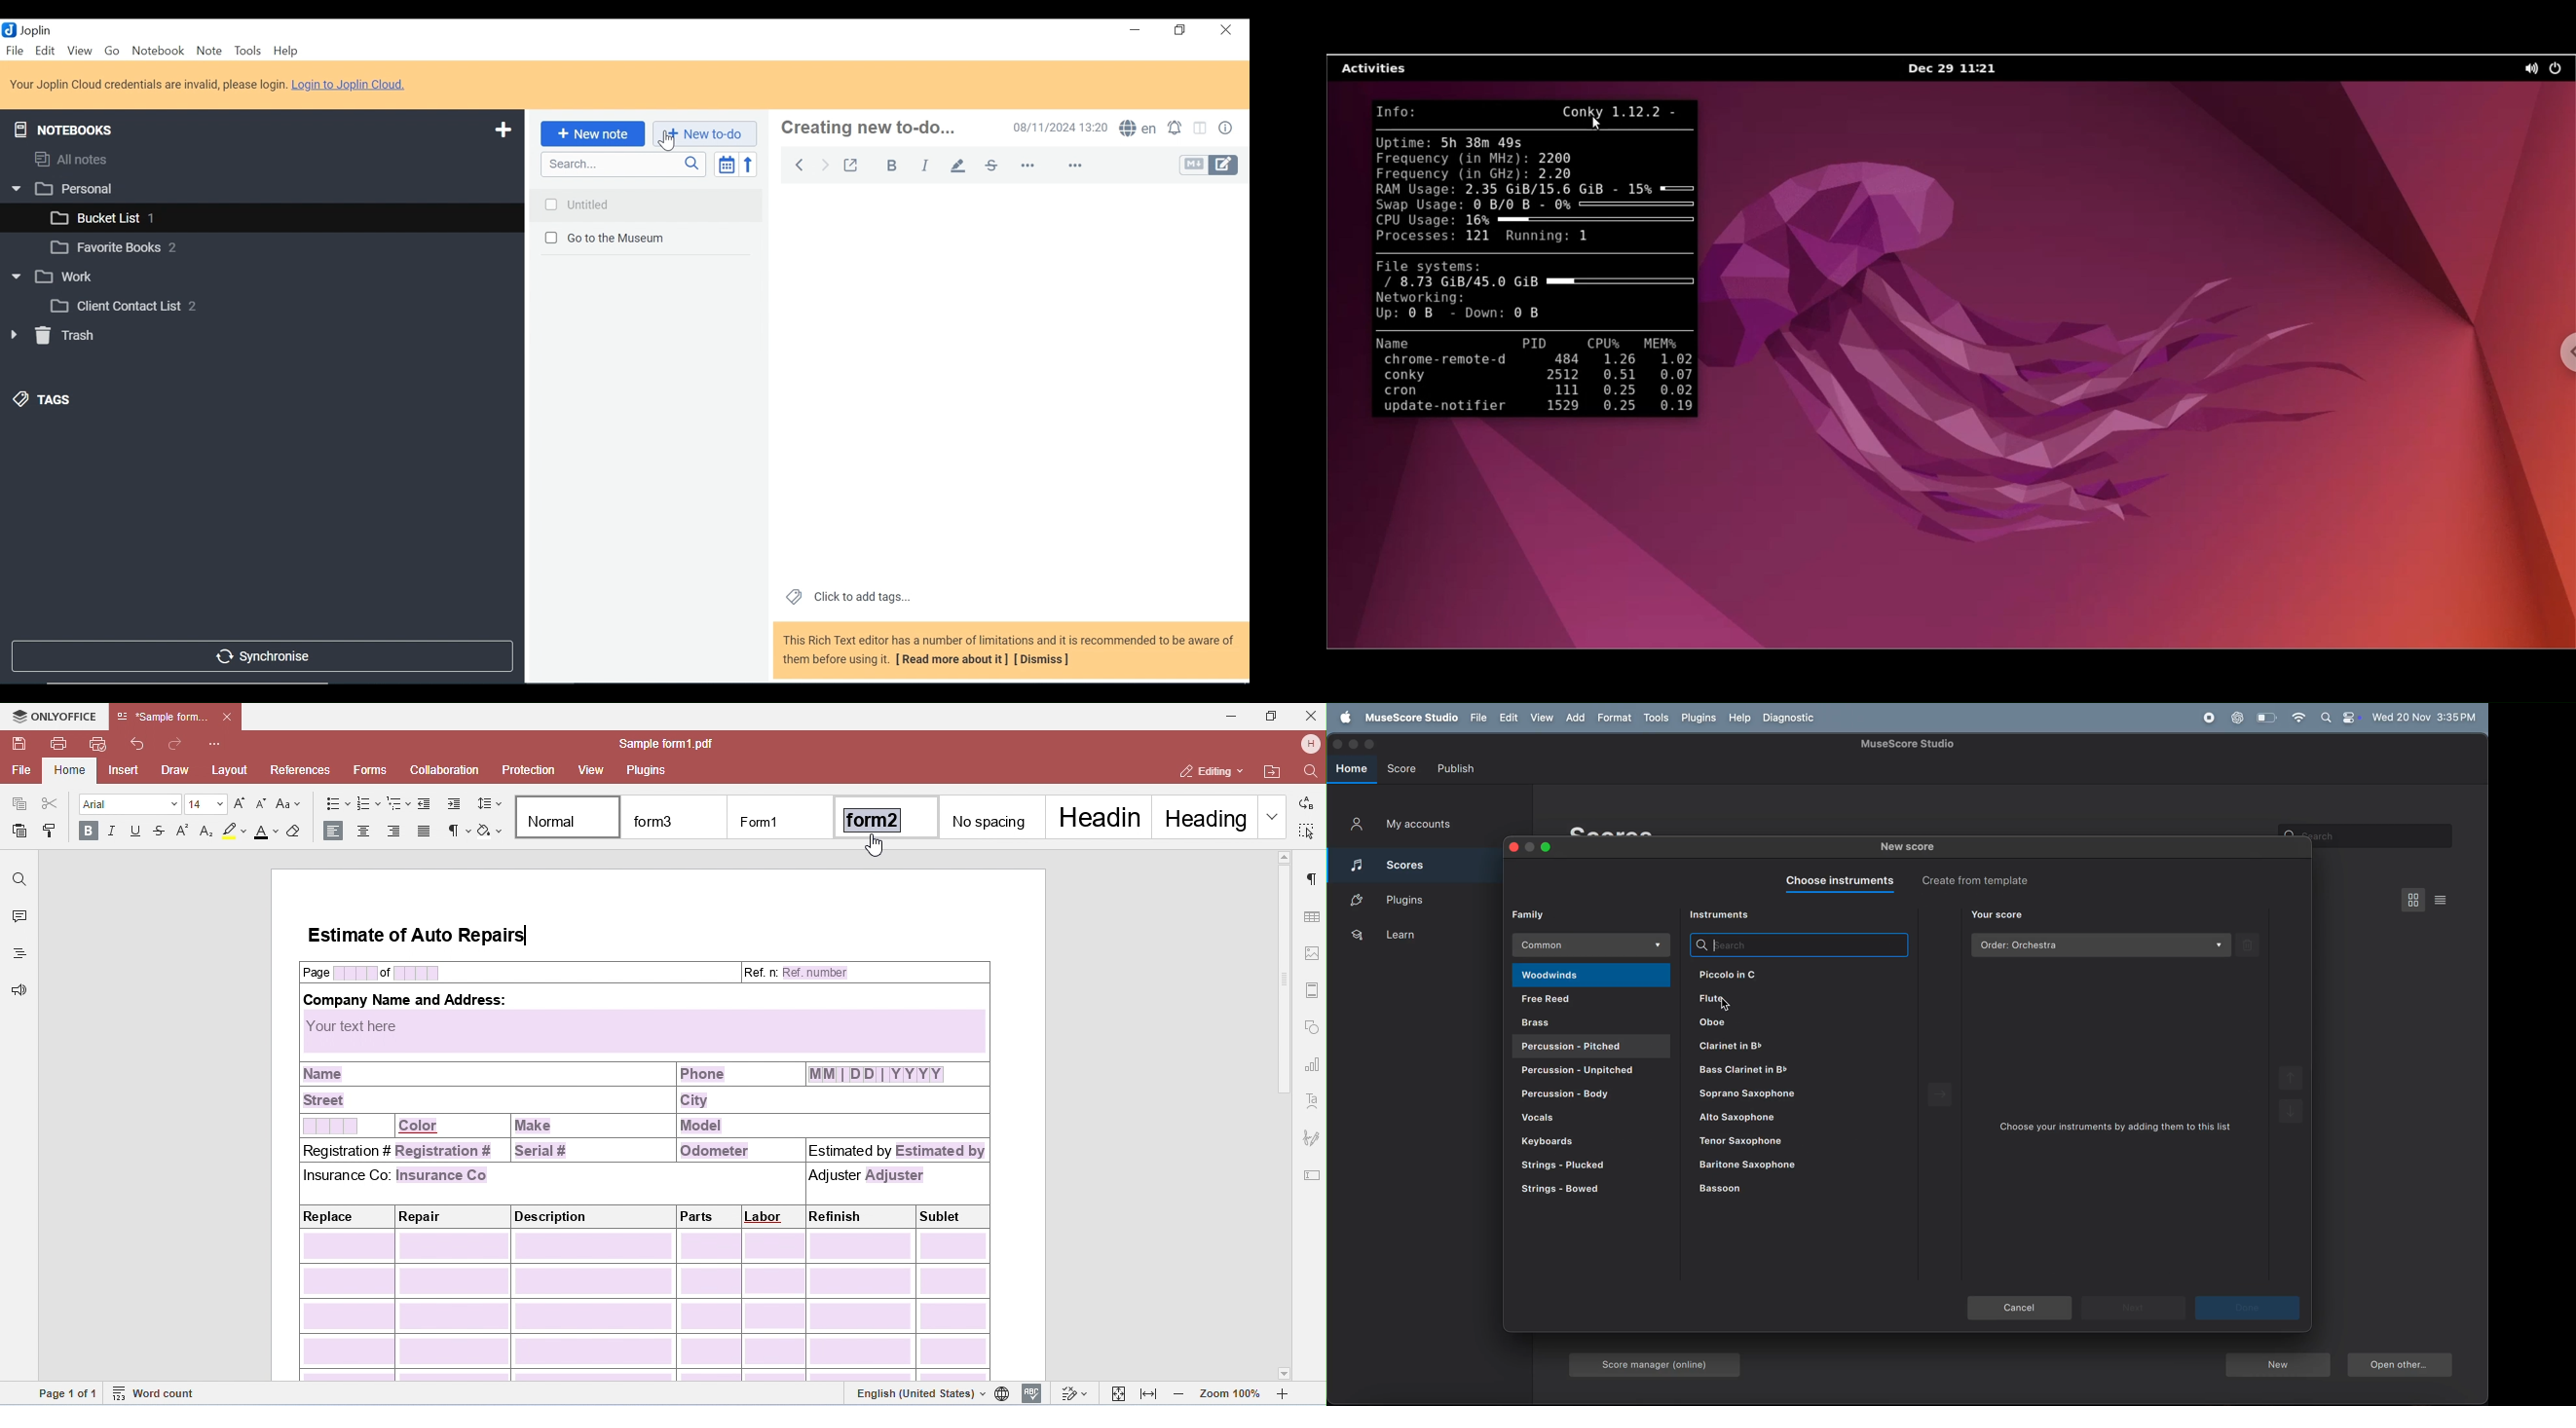 The height and width of the screenshot is (1428, 2576). Describe the element at coordinates (260, 657) in the screenshot. I see `Synchronise` at that location.